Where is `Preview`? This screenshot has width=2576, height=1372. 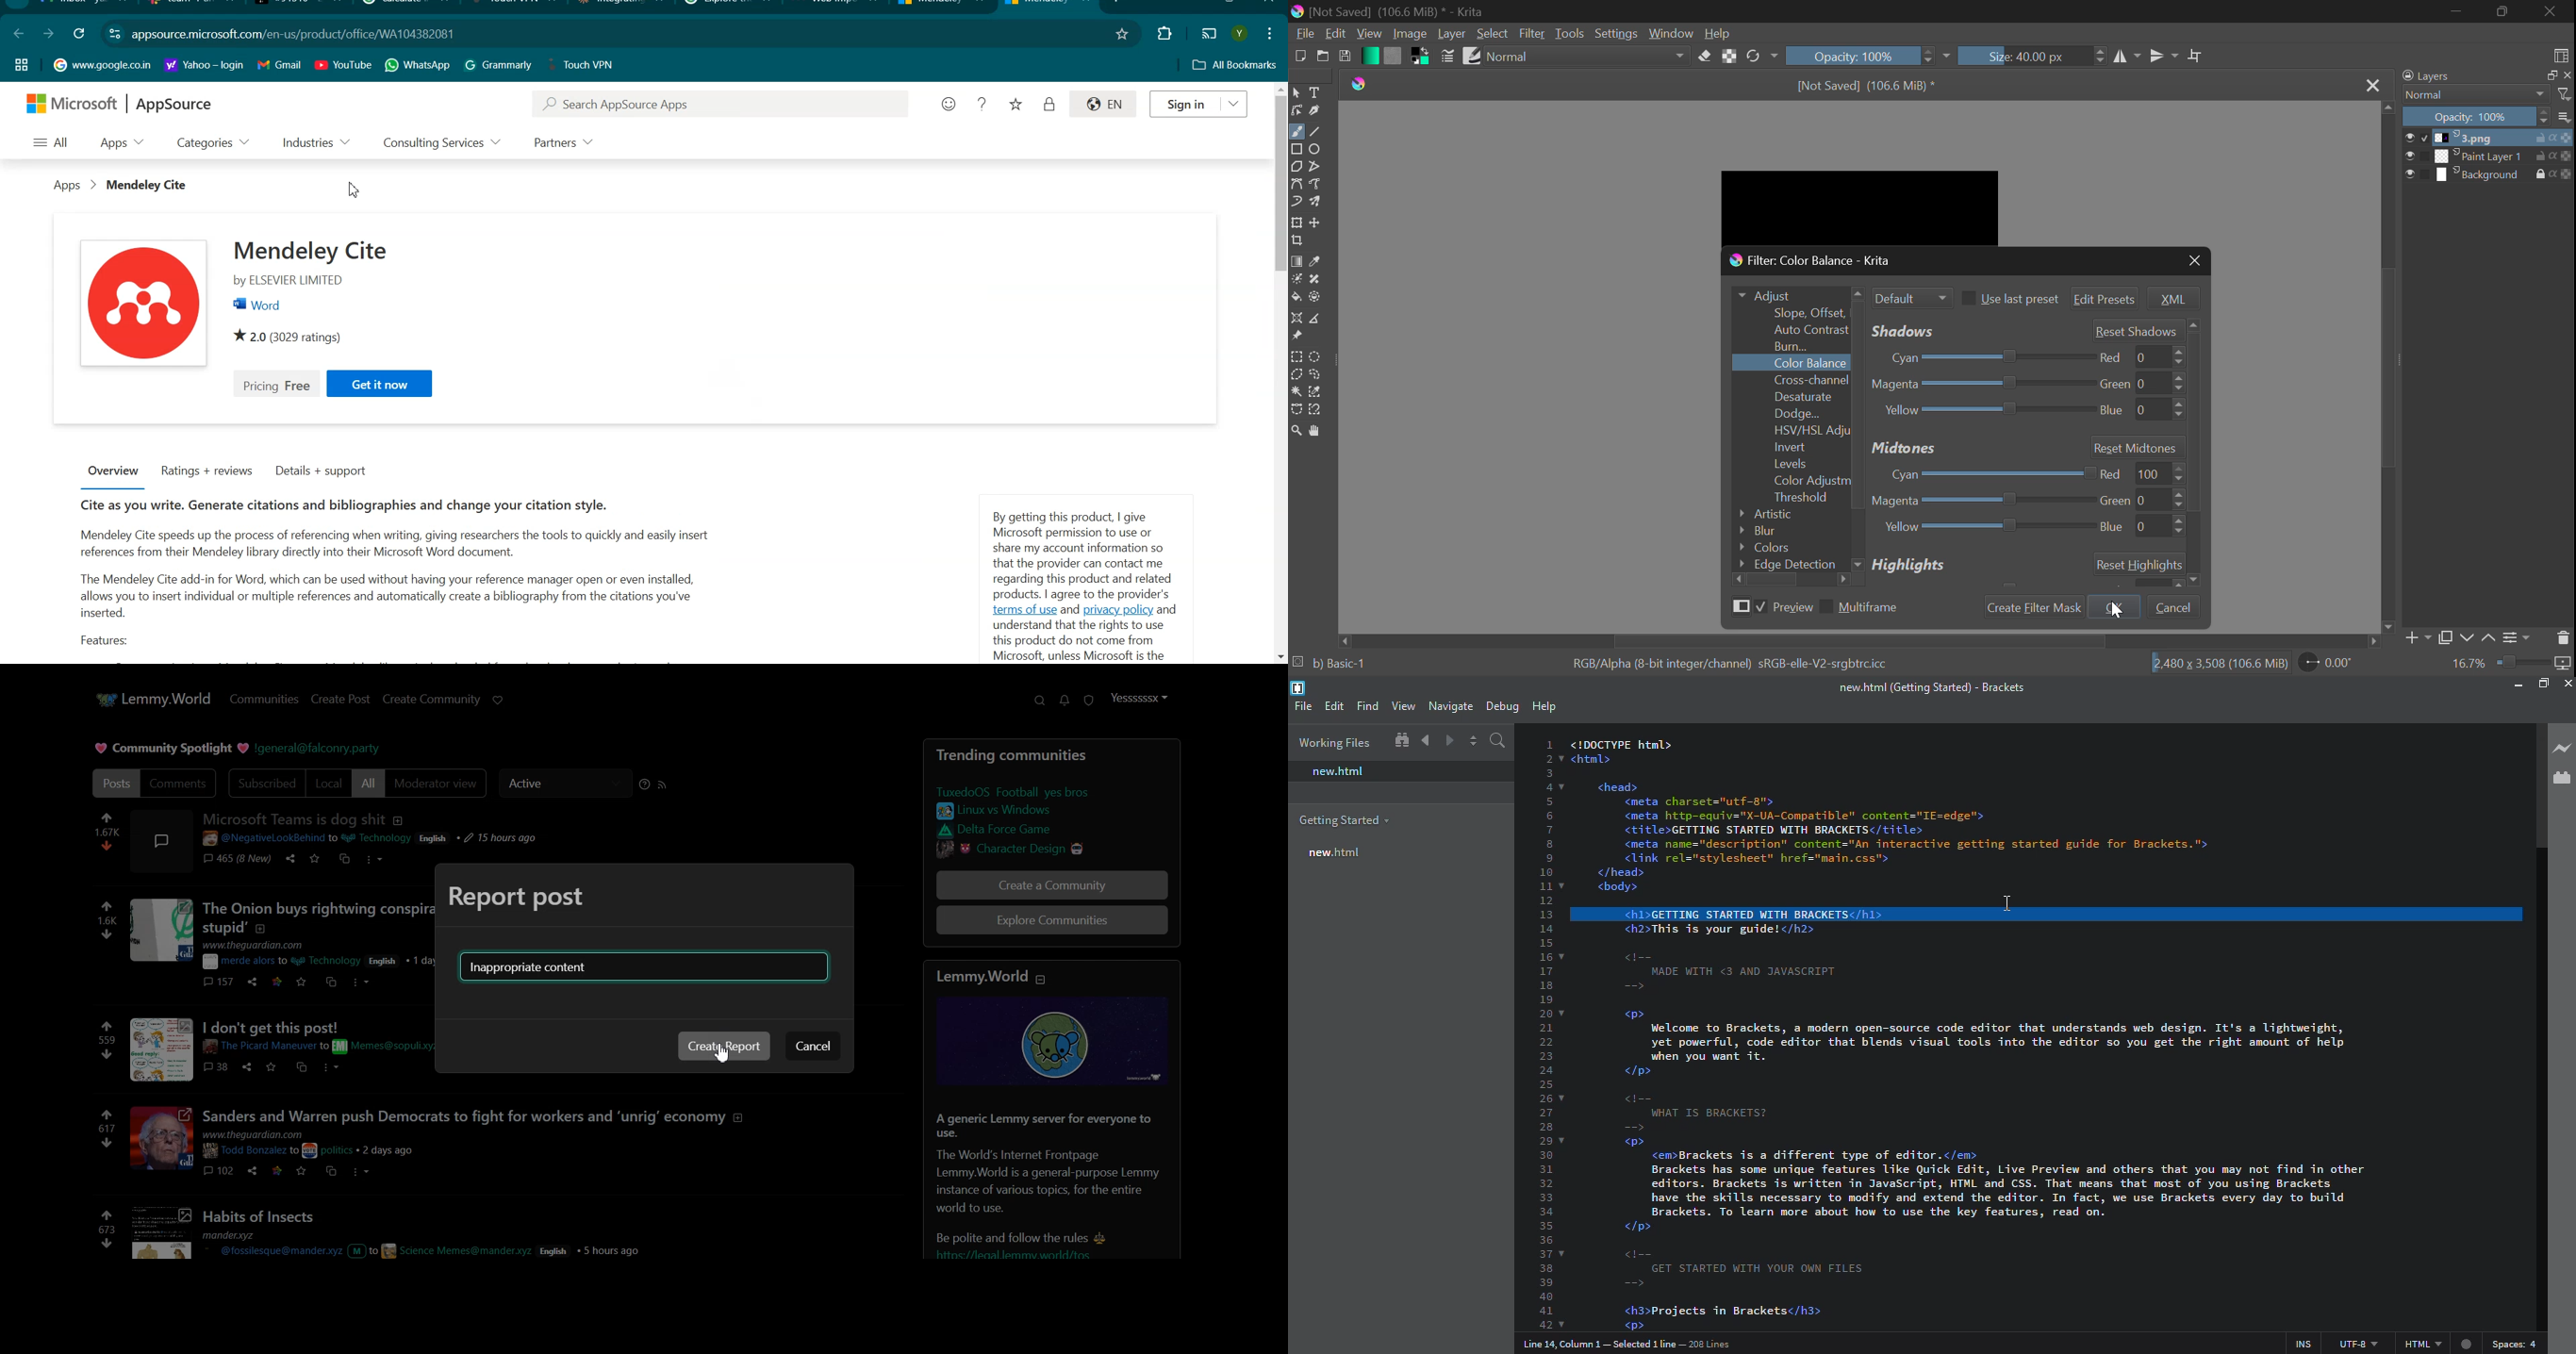 Preview is located at coordinates (1770, 607).